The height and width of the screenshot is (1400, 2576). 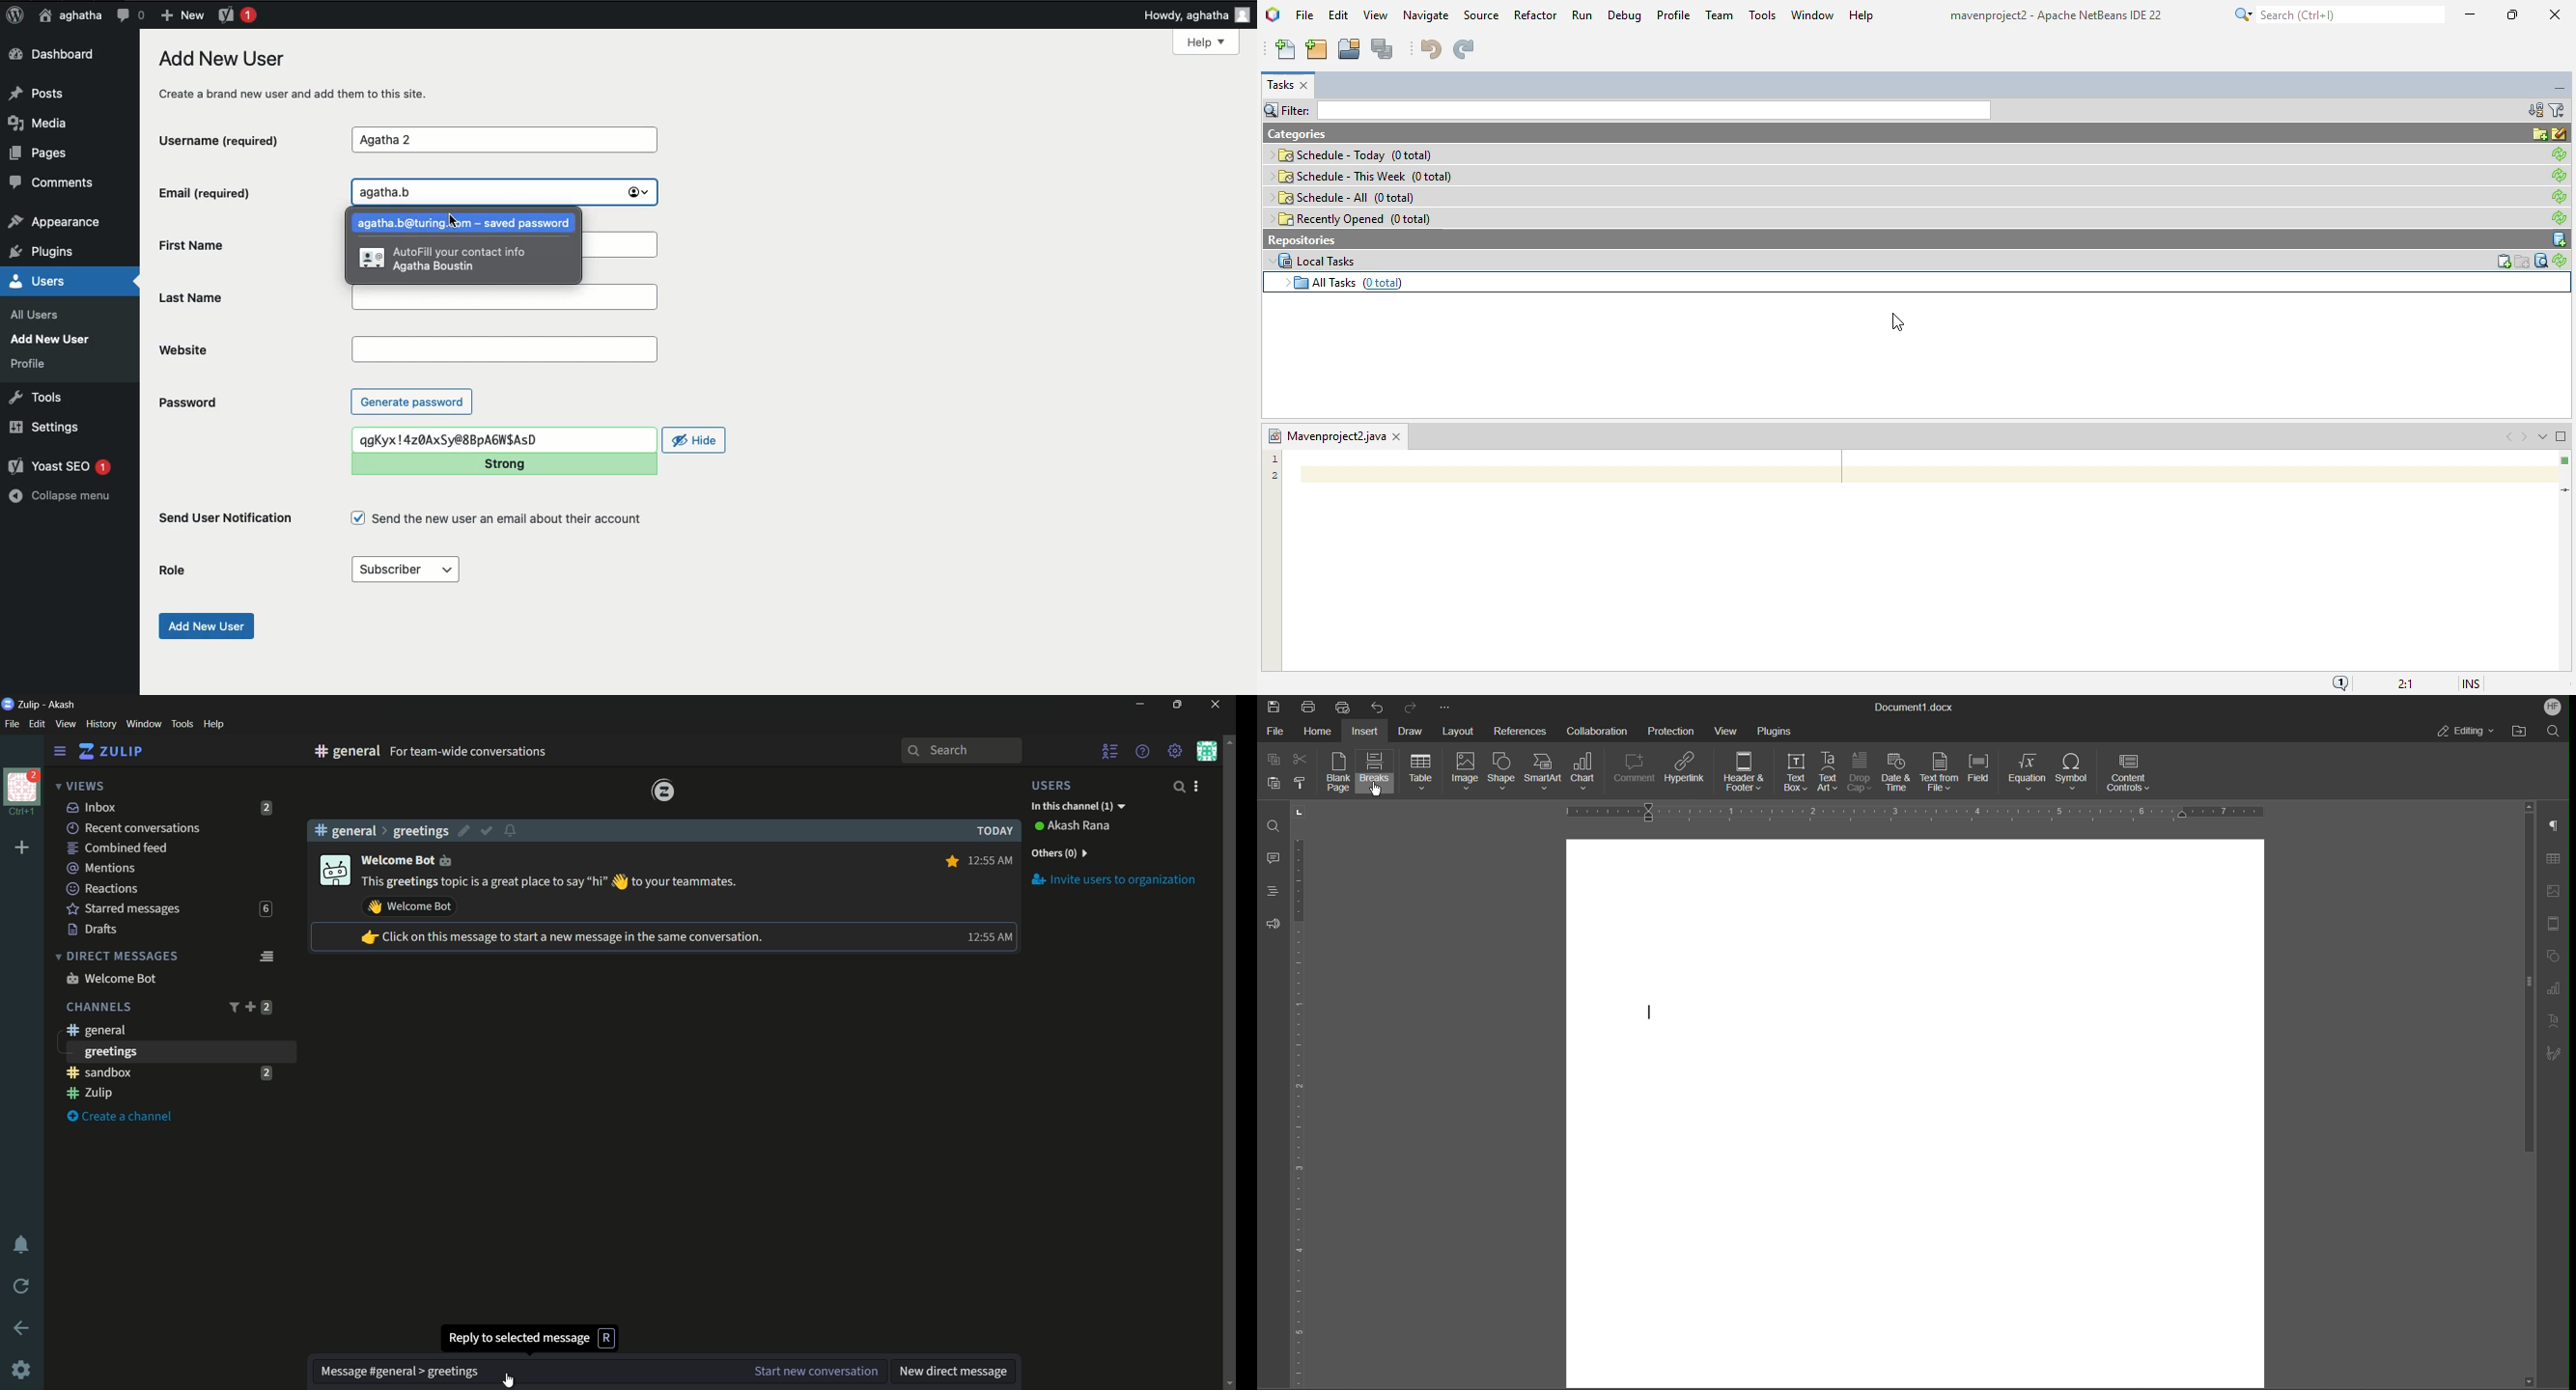 What do you see at coordinates (80, 787) in the screenshot?
I see `views dropdown` at bounding box center [80, 787].